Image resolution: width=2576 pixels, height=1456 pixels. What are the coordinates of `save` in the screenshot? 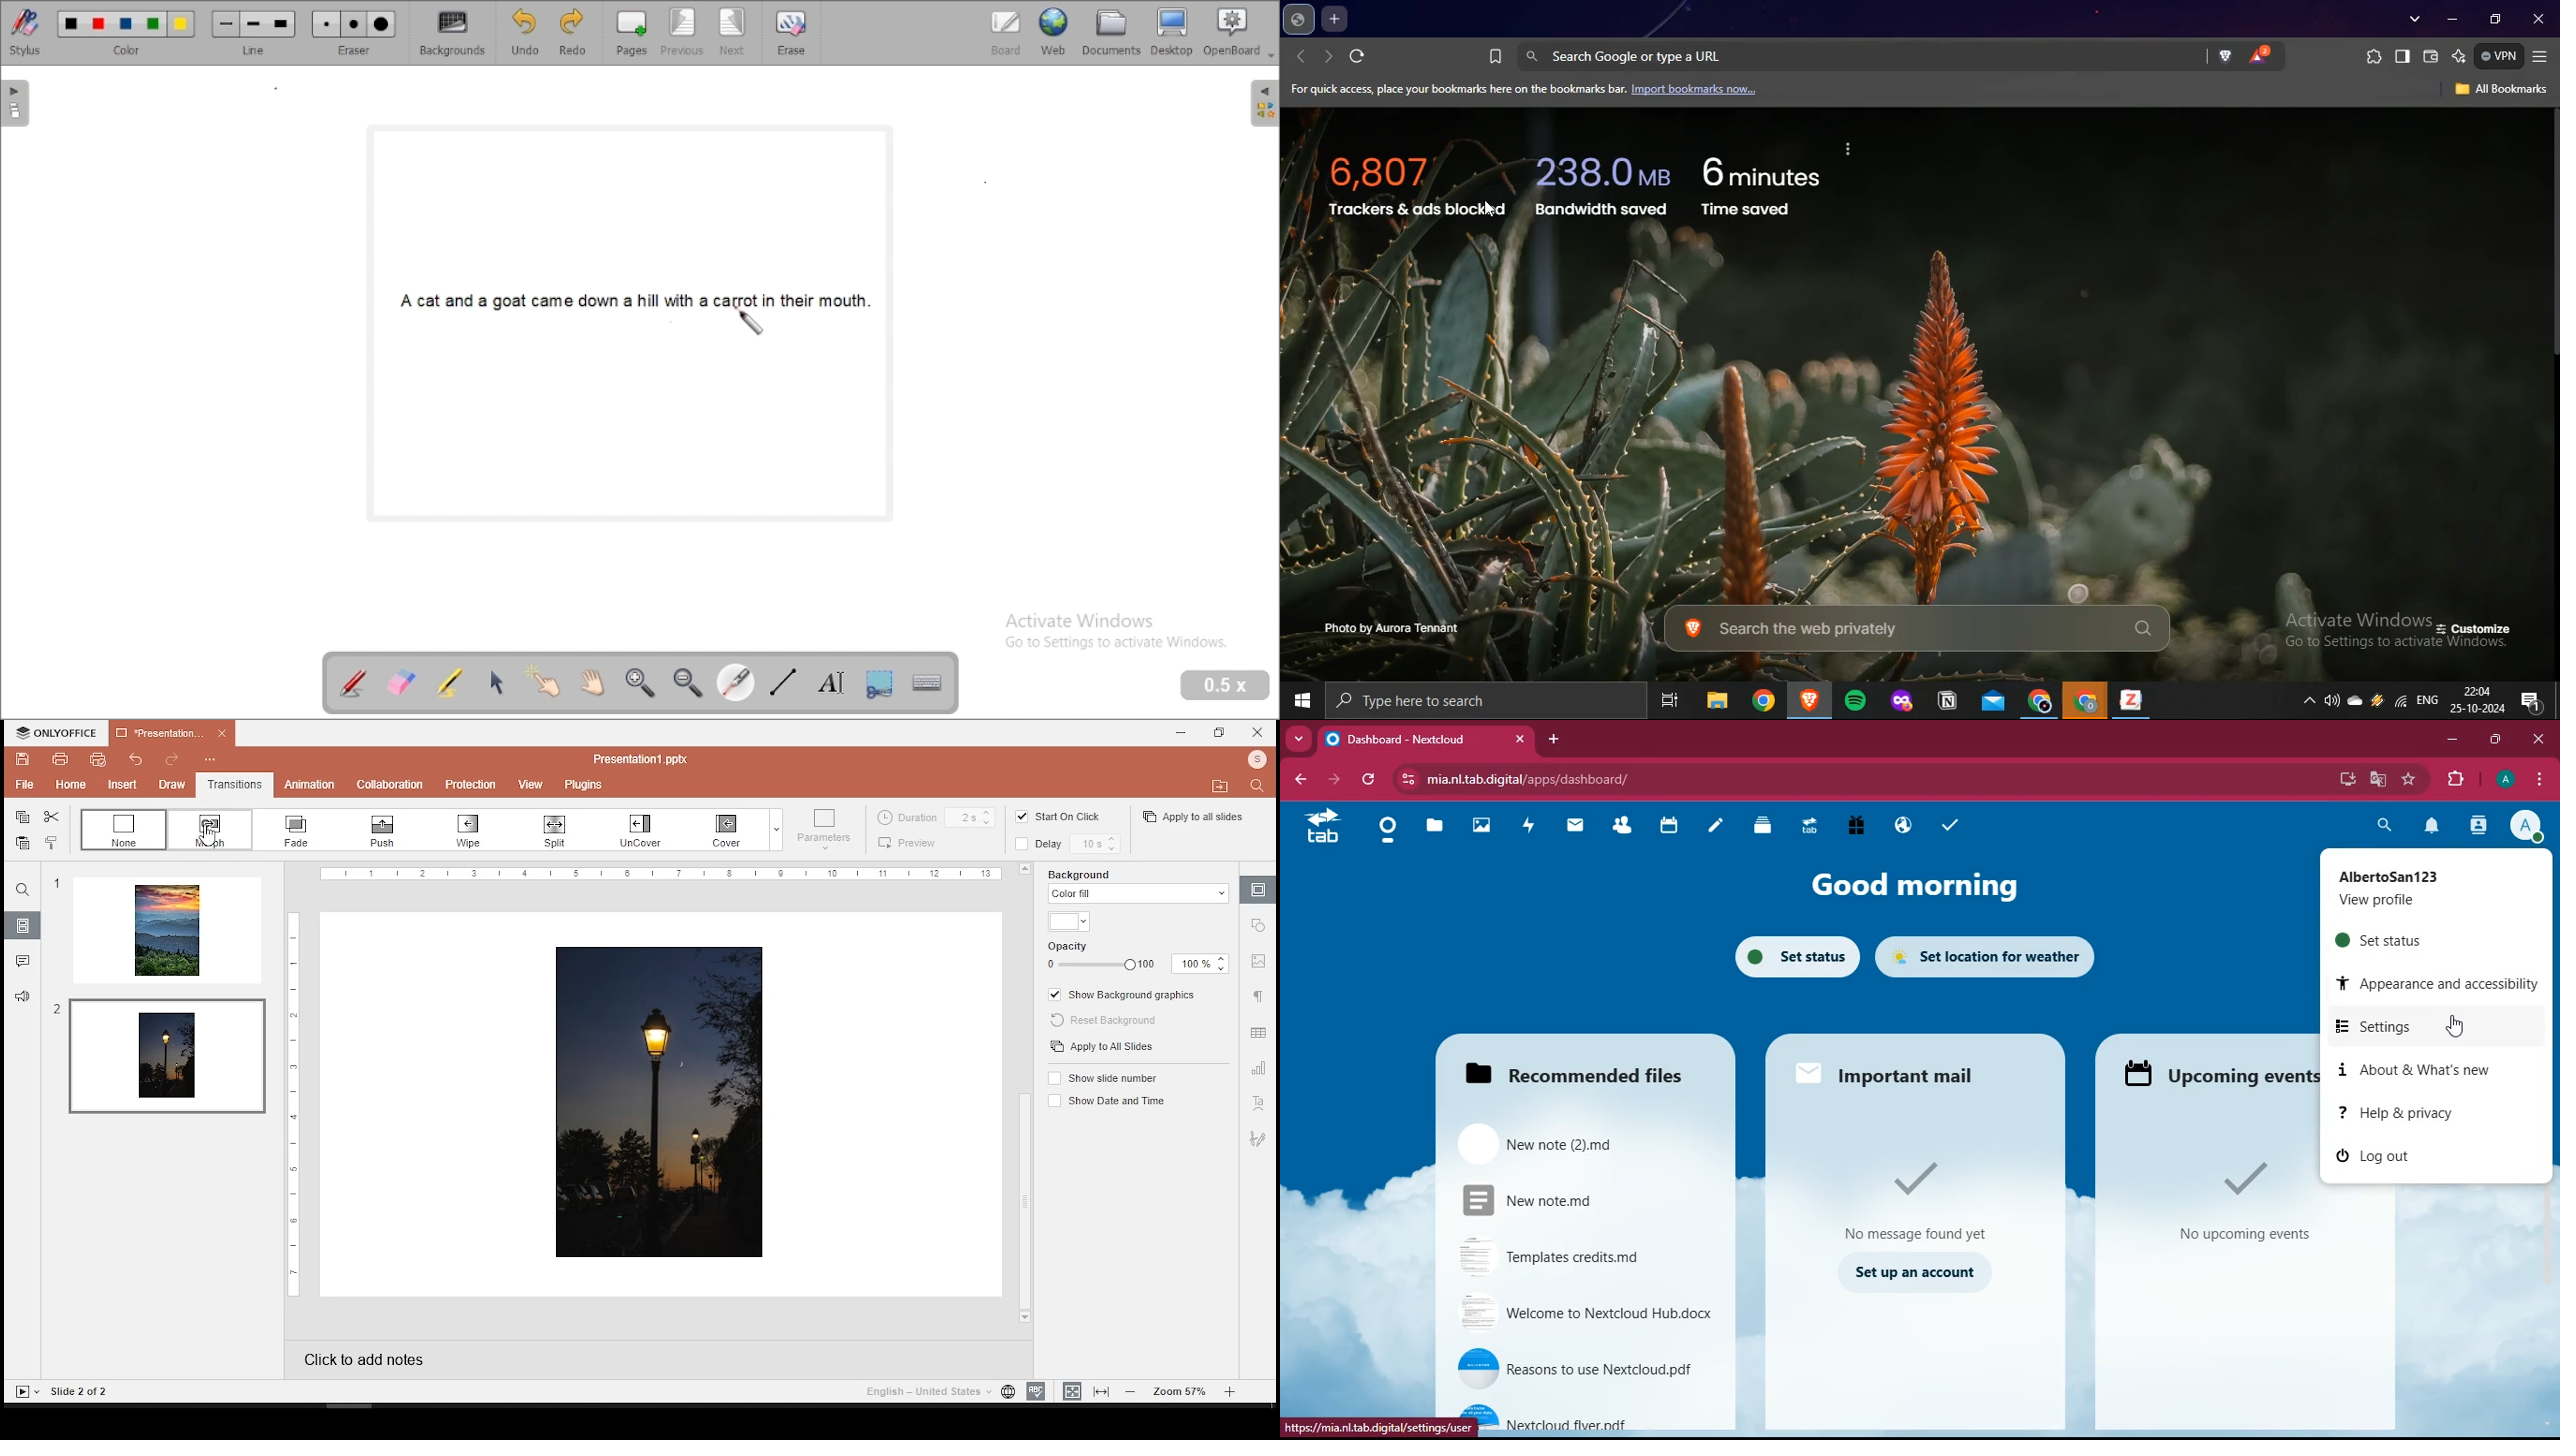 It's located at (24, 759).